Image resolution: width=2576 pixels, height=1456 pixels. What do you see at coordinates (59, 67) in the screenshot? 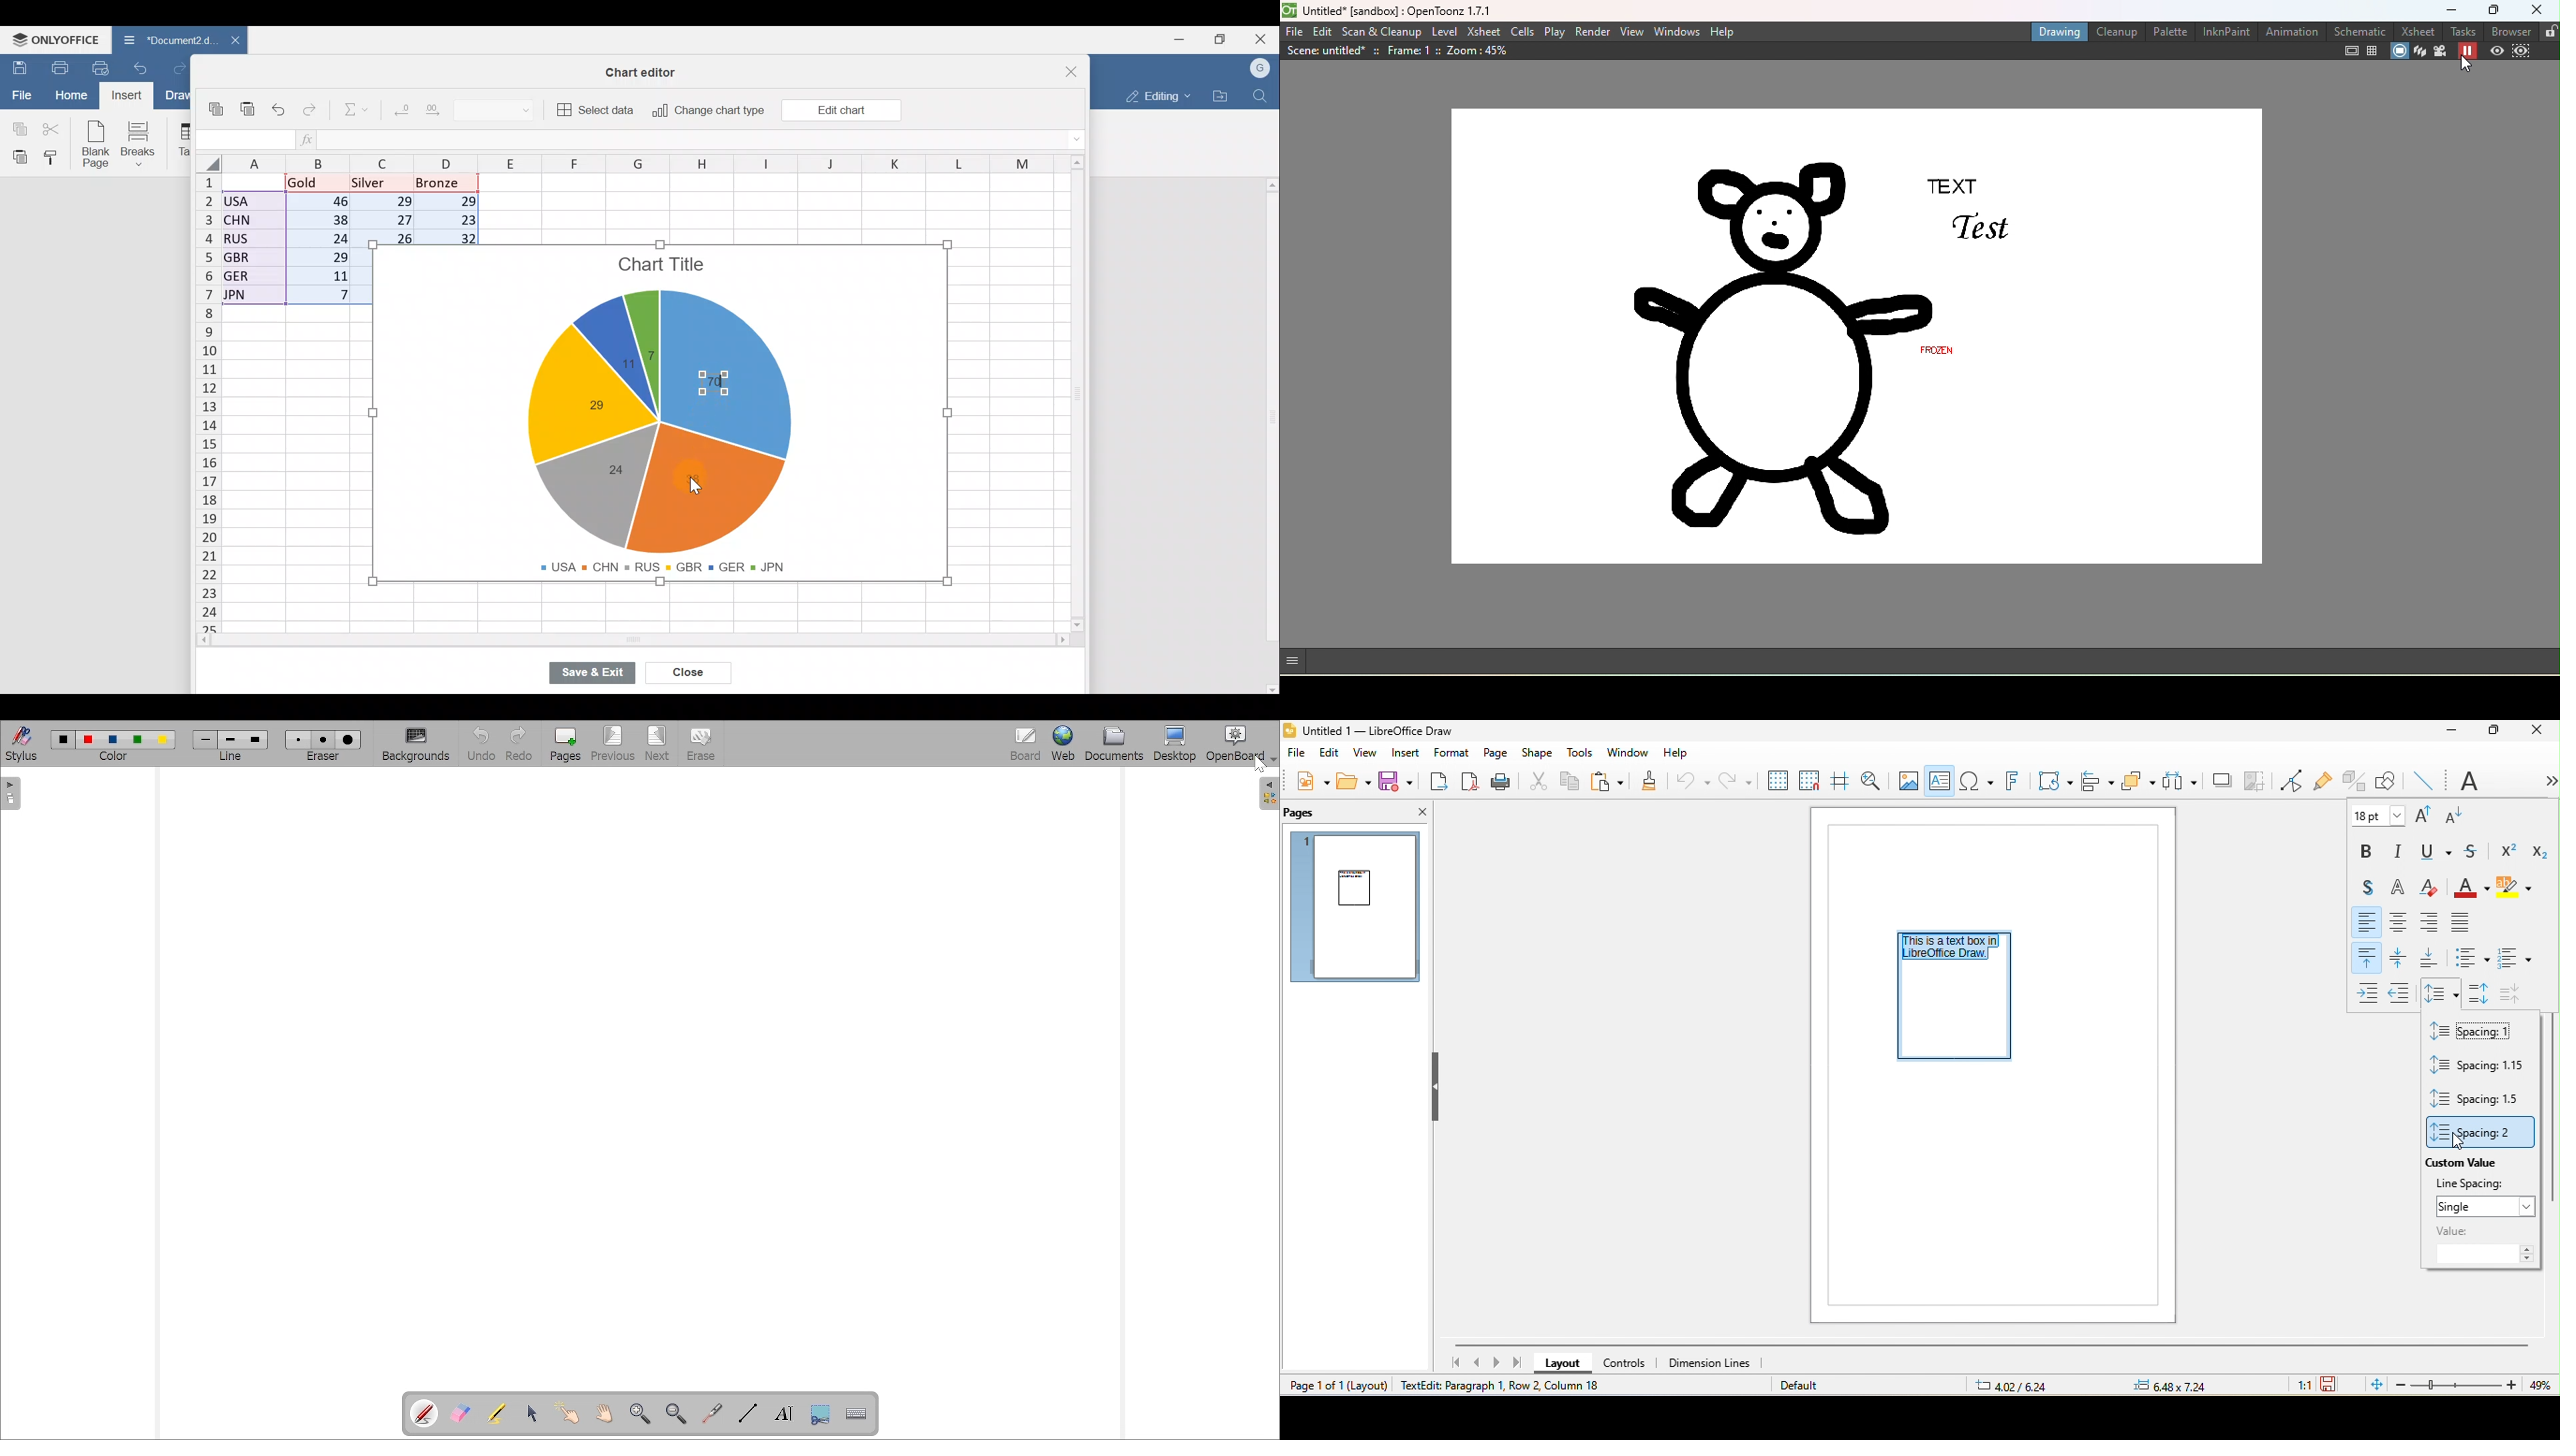
I see `Print file` at bounding box center [59, 67].